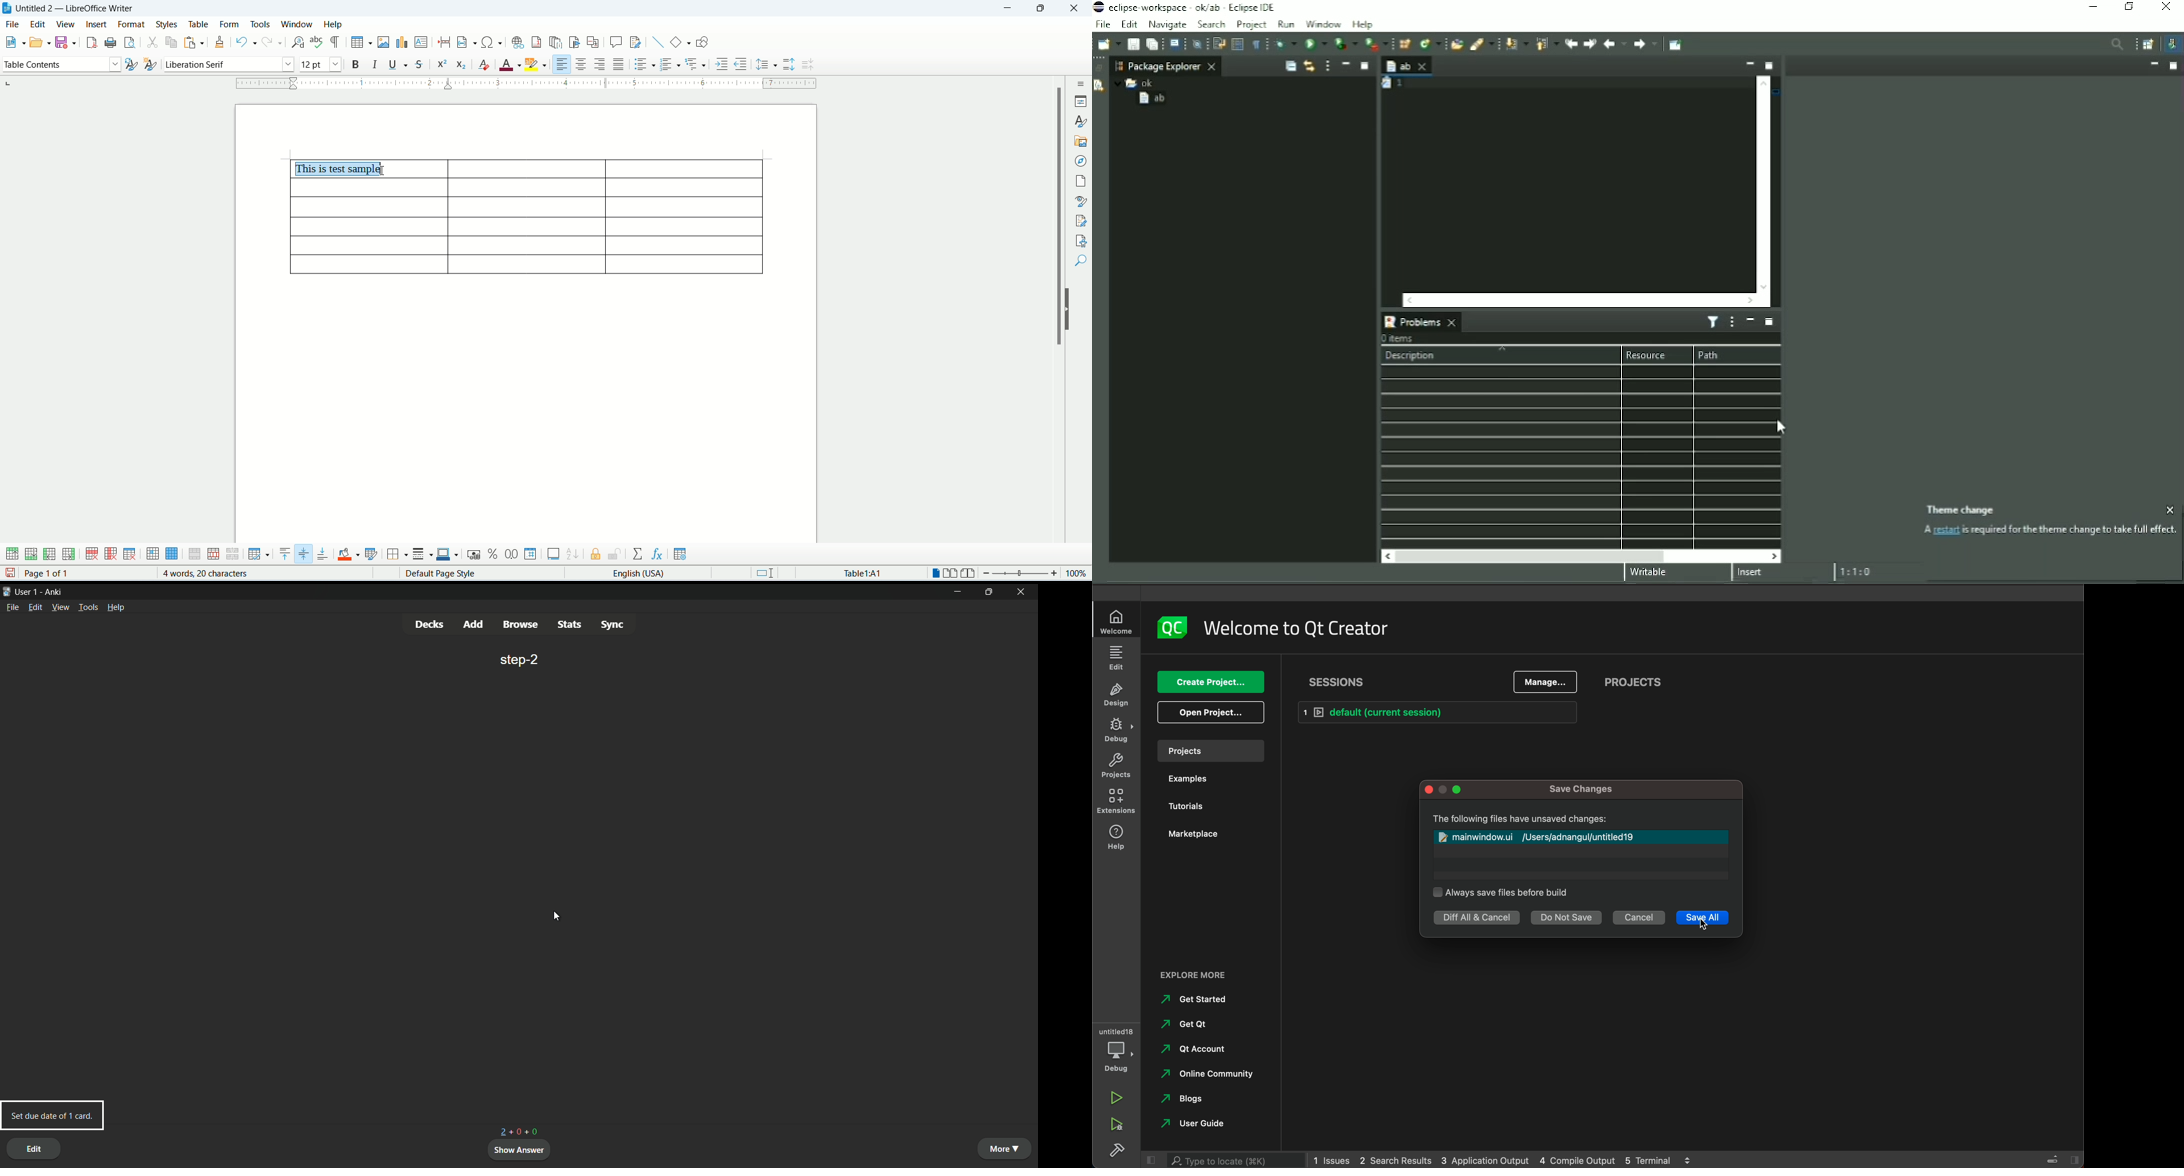 This screenshot has height=1176, width=2184. I want to click on gallery, so click(1083, 140).